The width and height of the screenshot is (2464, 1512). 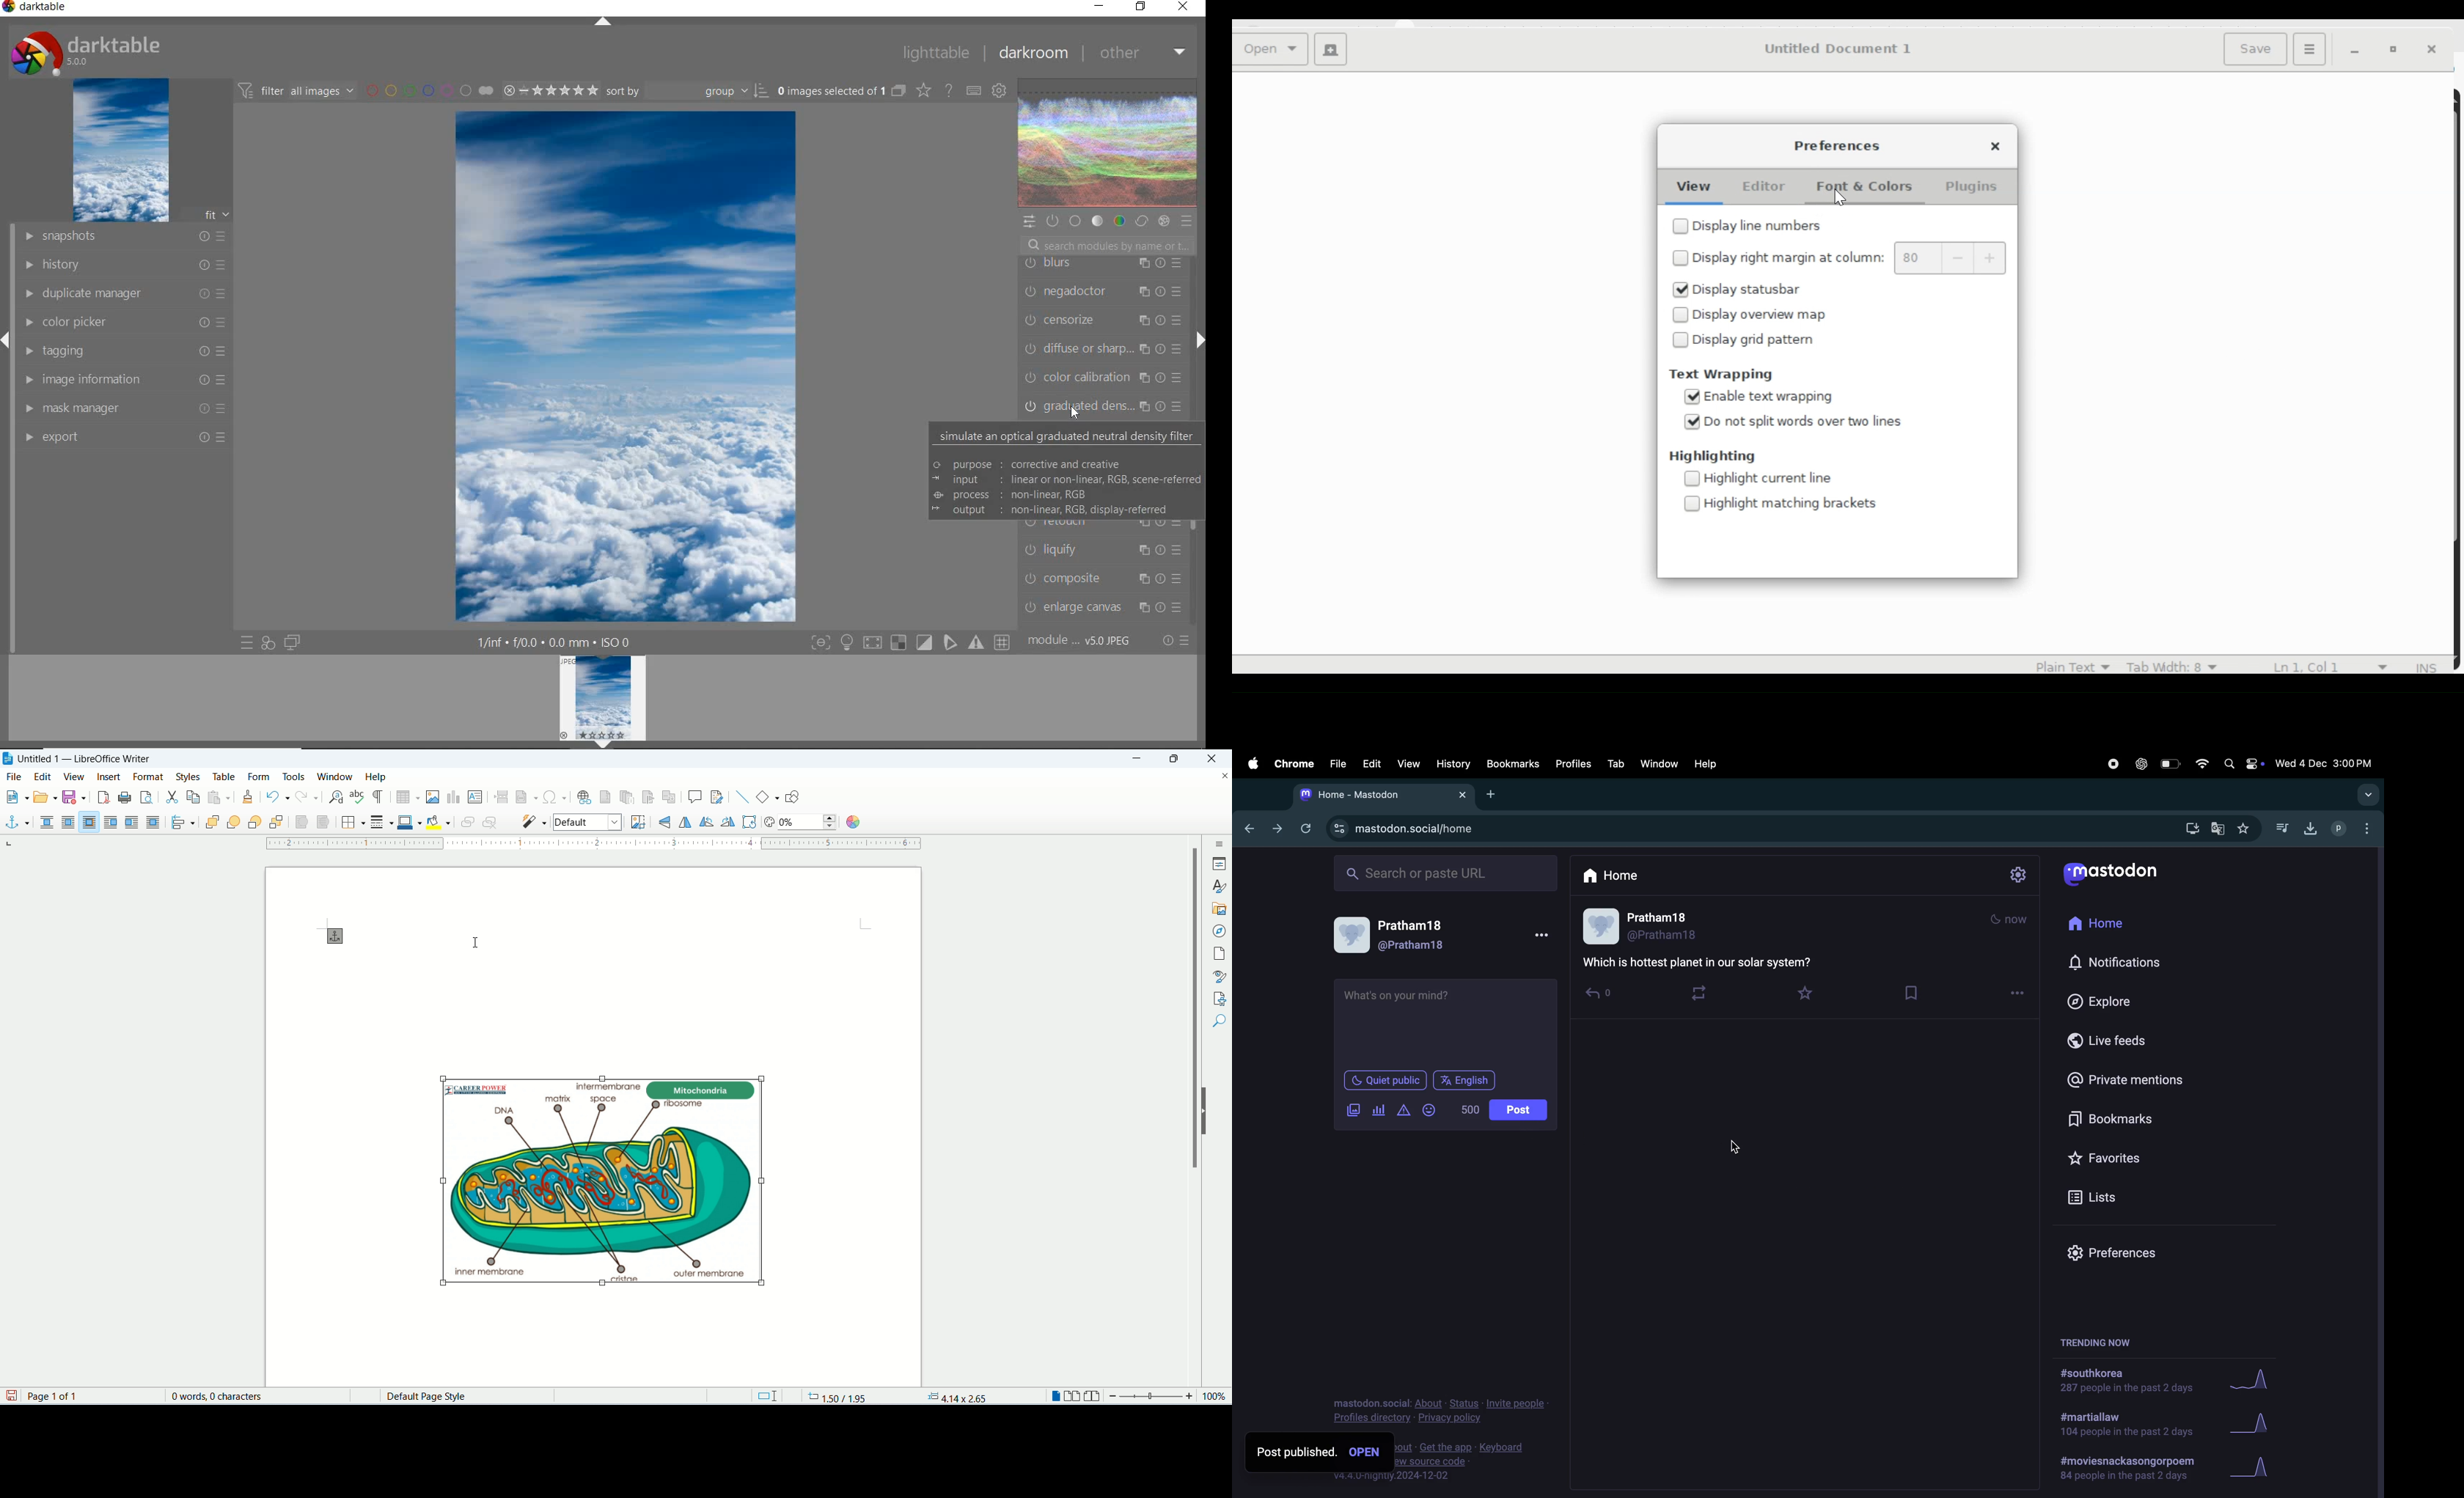 I want to click on zoom percent, so click(x=1214, y=1397).